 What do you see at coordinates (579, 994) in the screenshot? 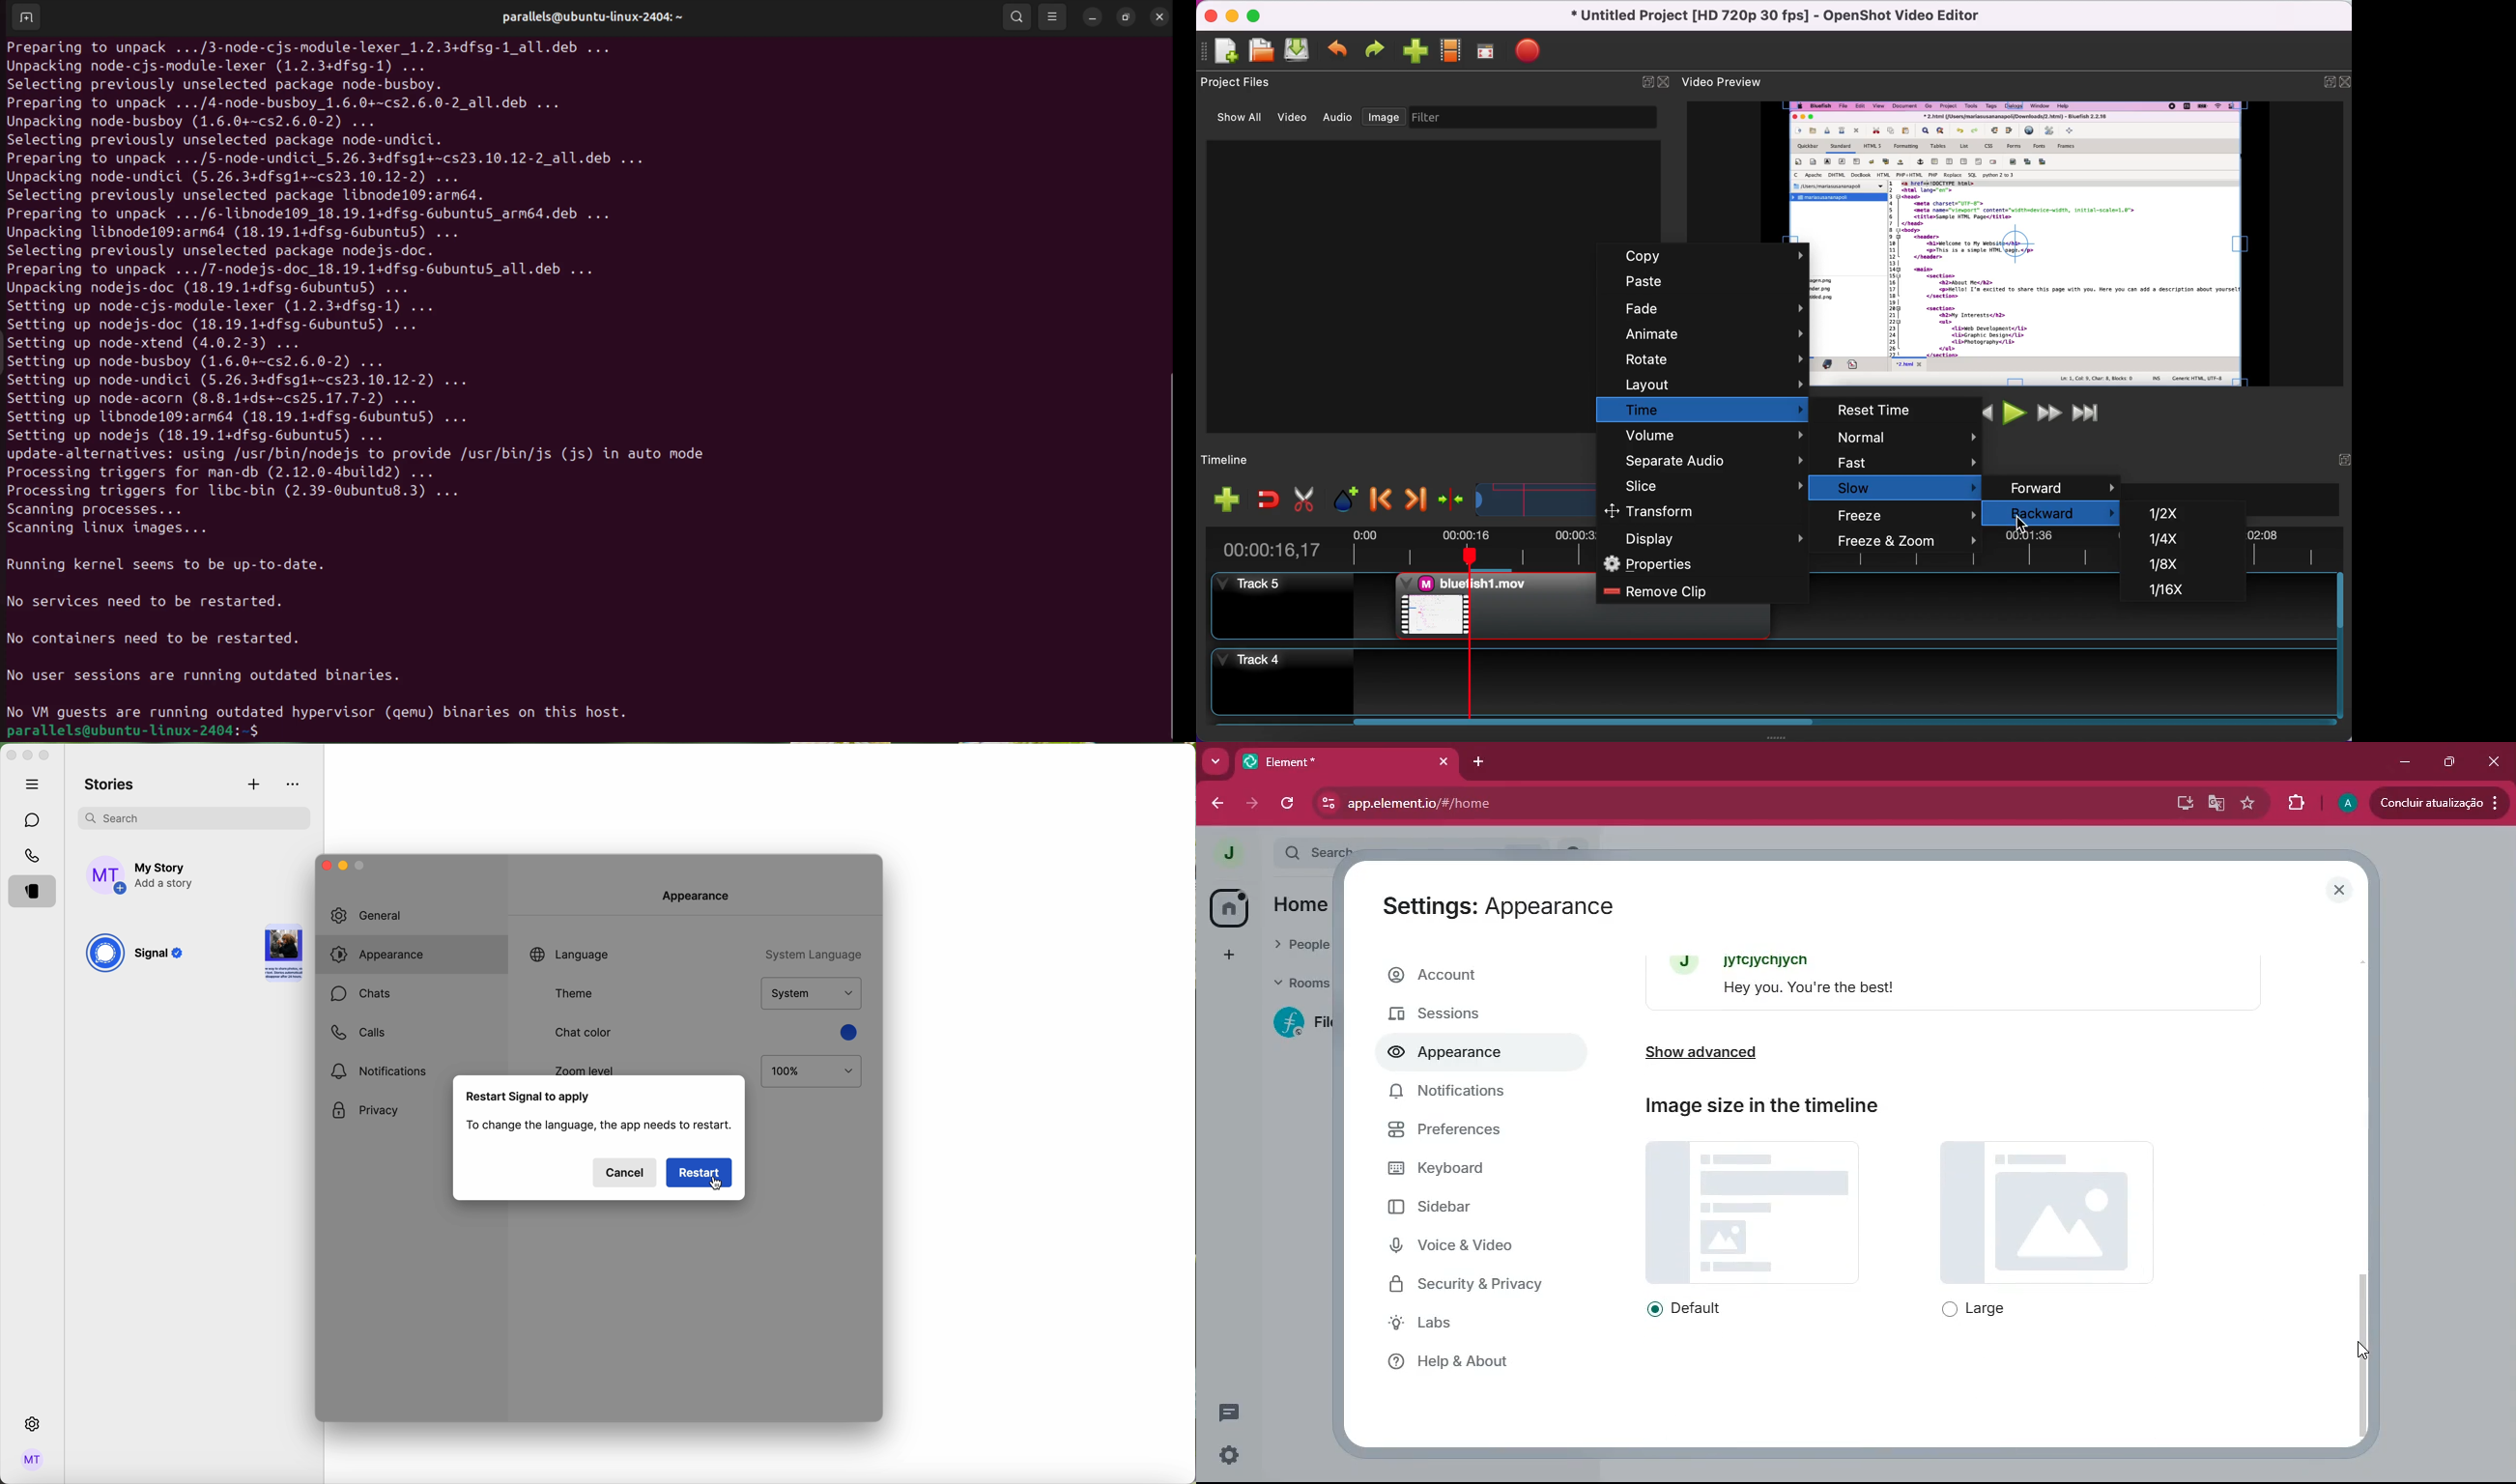
I see `Theme` at bounding box center [579, 994].